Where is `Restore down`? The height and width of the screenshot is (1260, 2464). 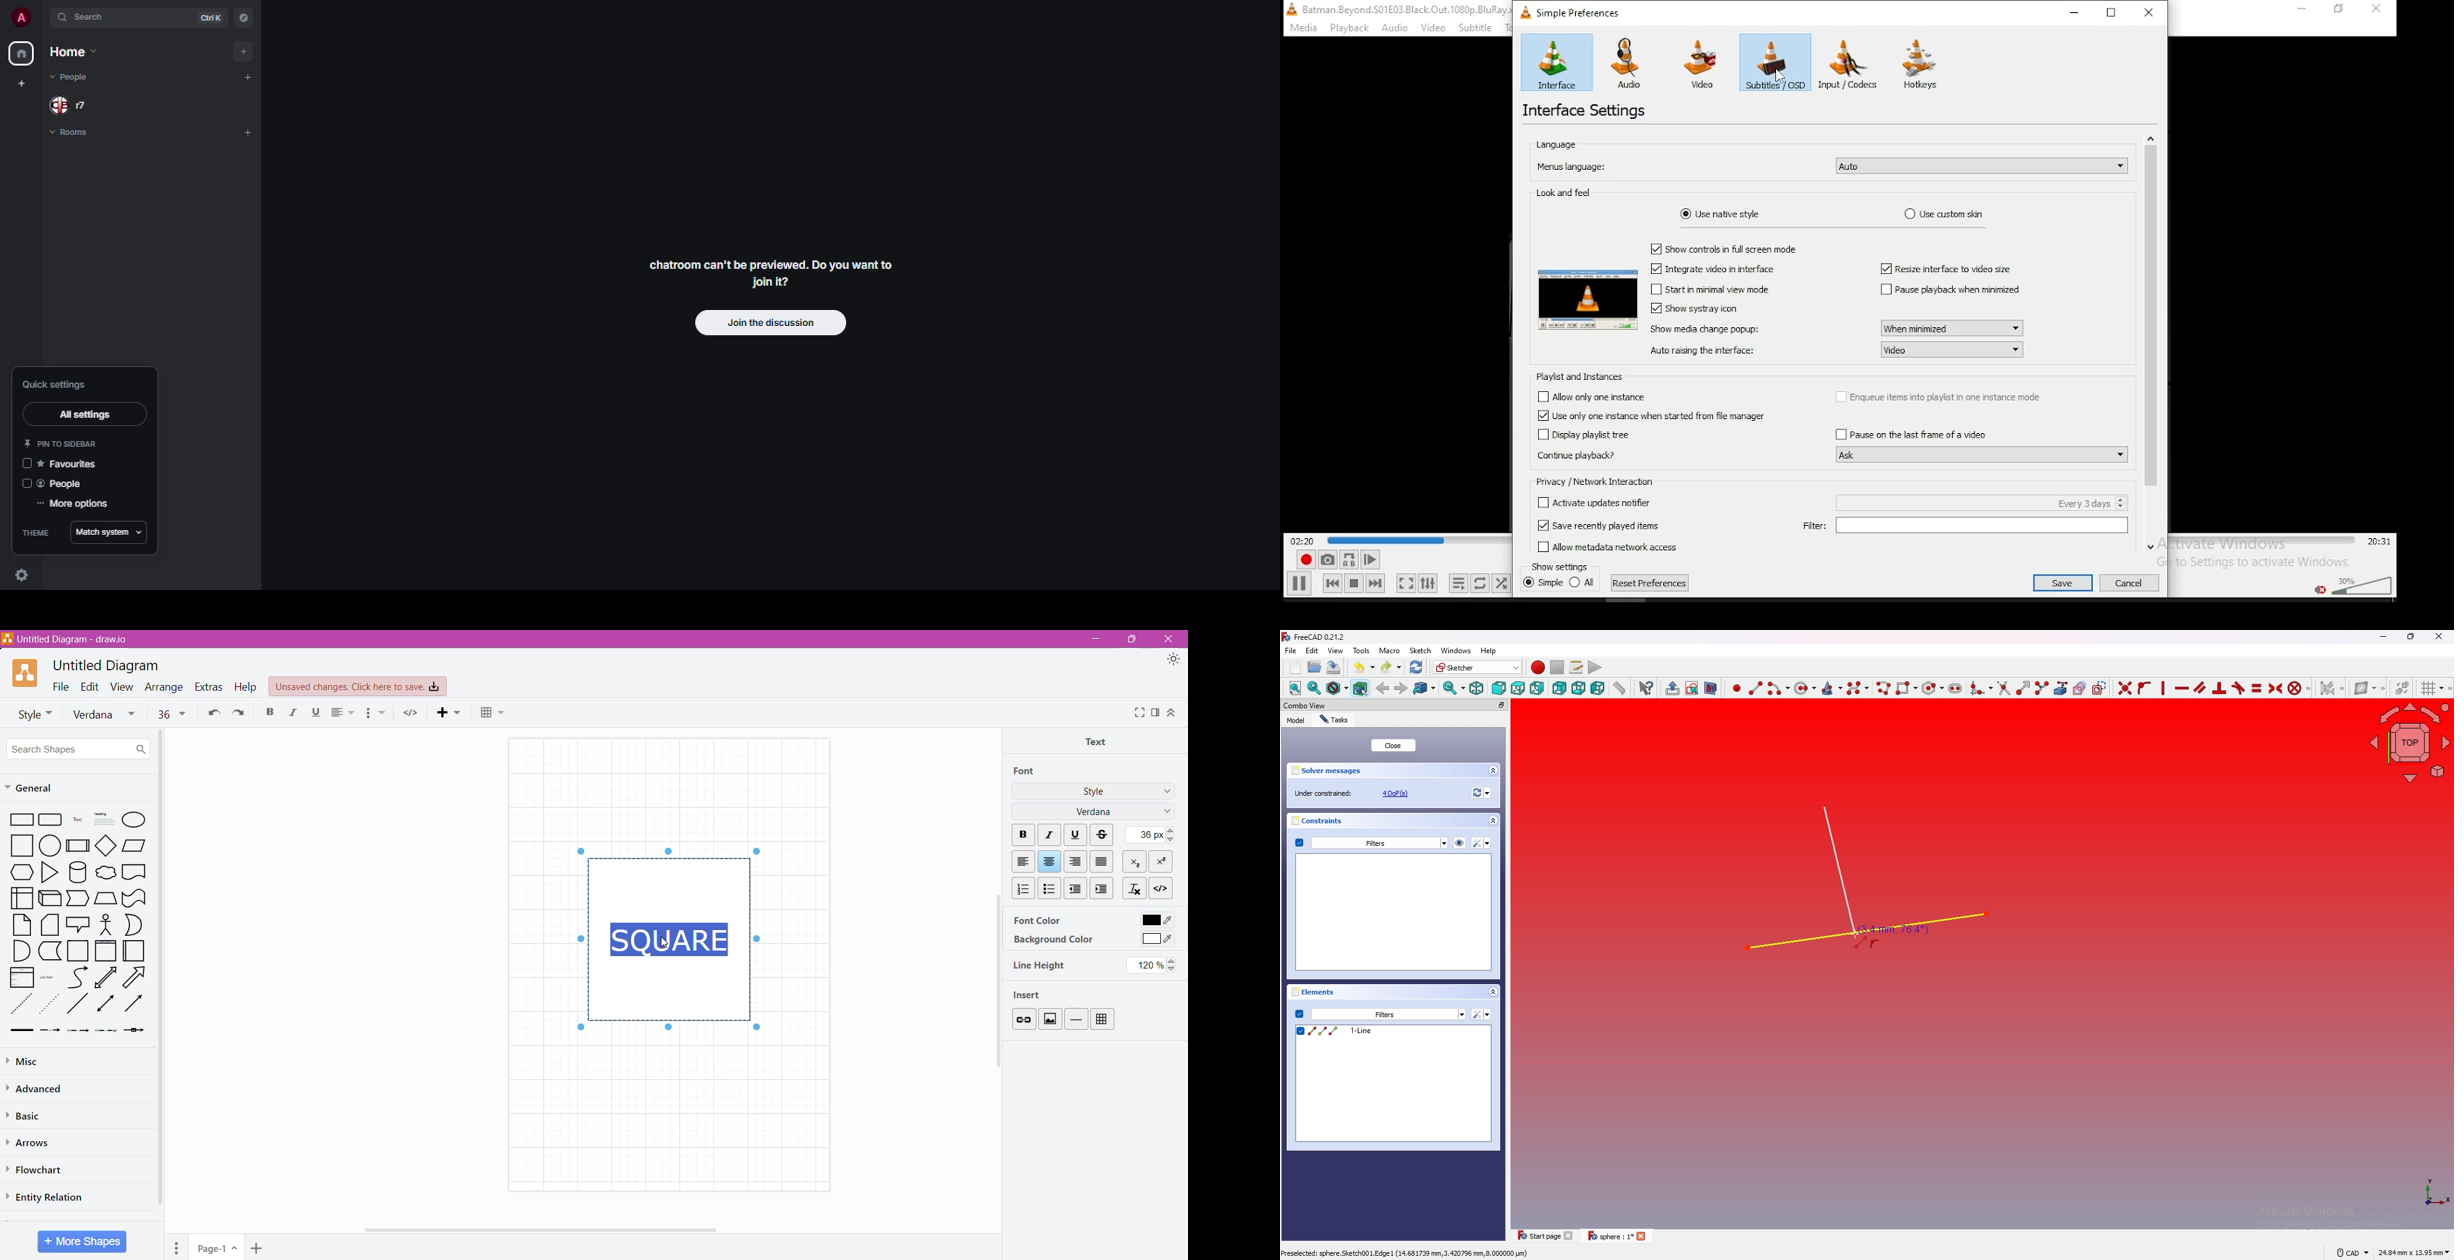
Restore down is located at coordinates (2413, 636).